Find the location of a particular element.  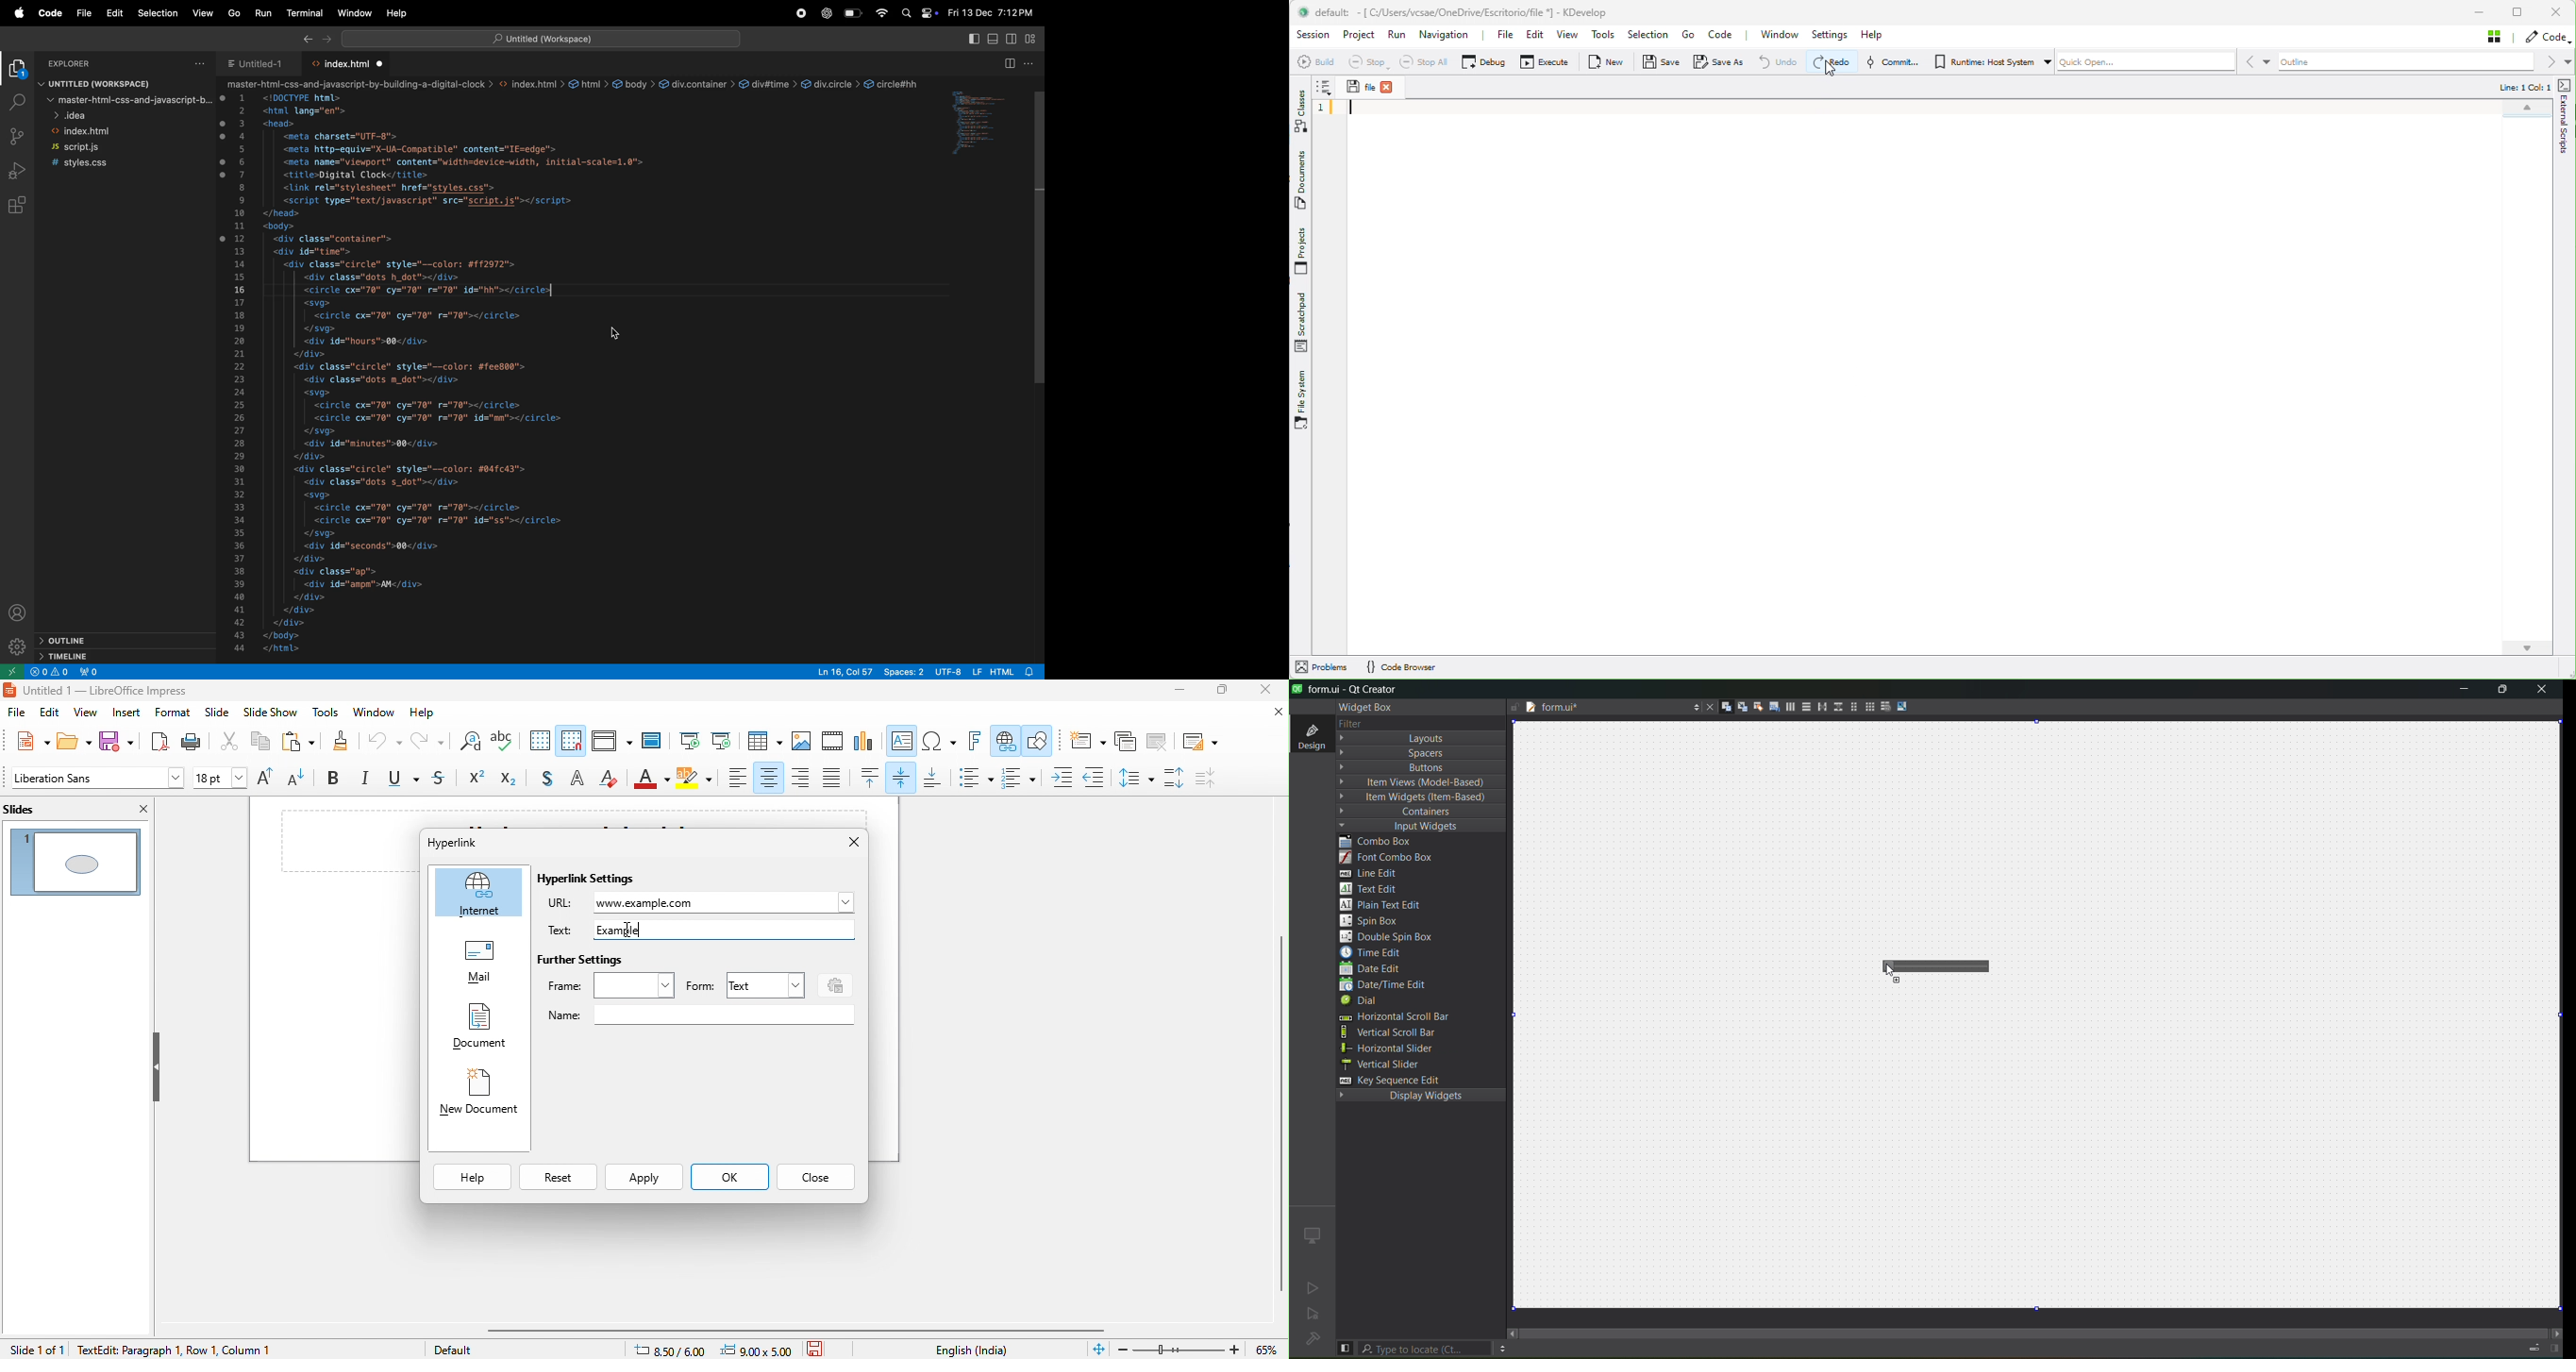

align bottom is located at coordinates (933, 779).